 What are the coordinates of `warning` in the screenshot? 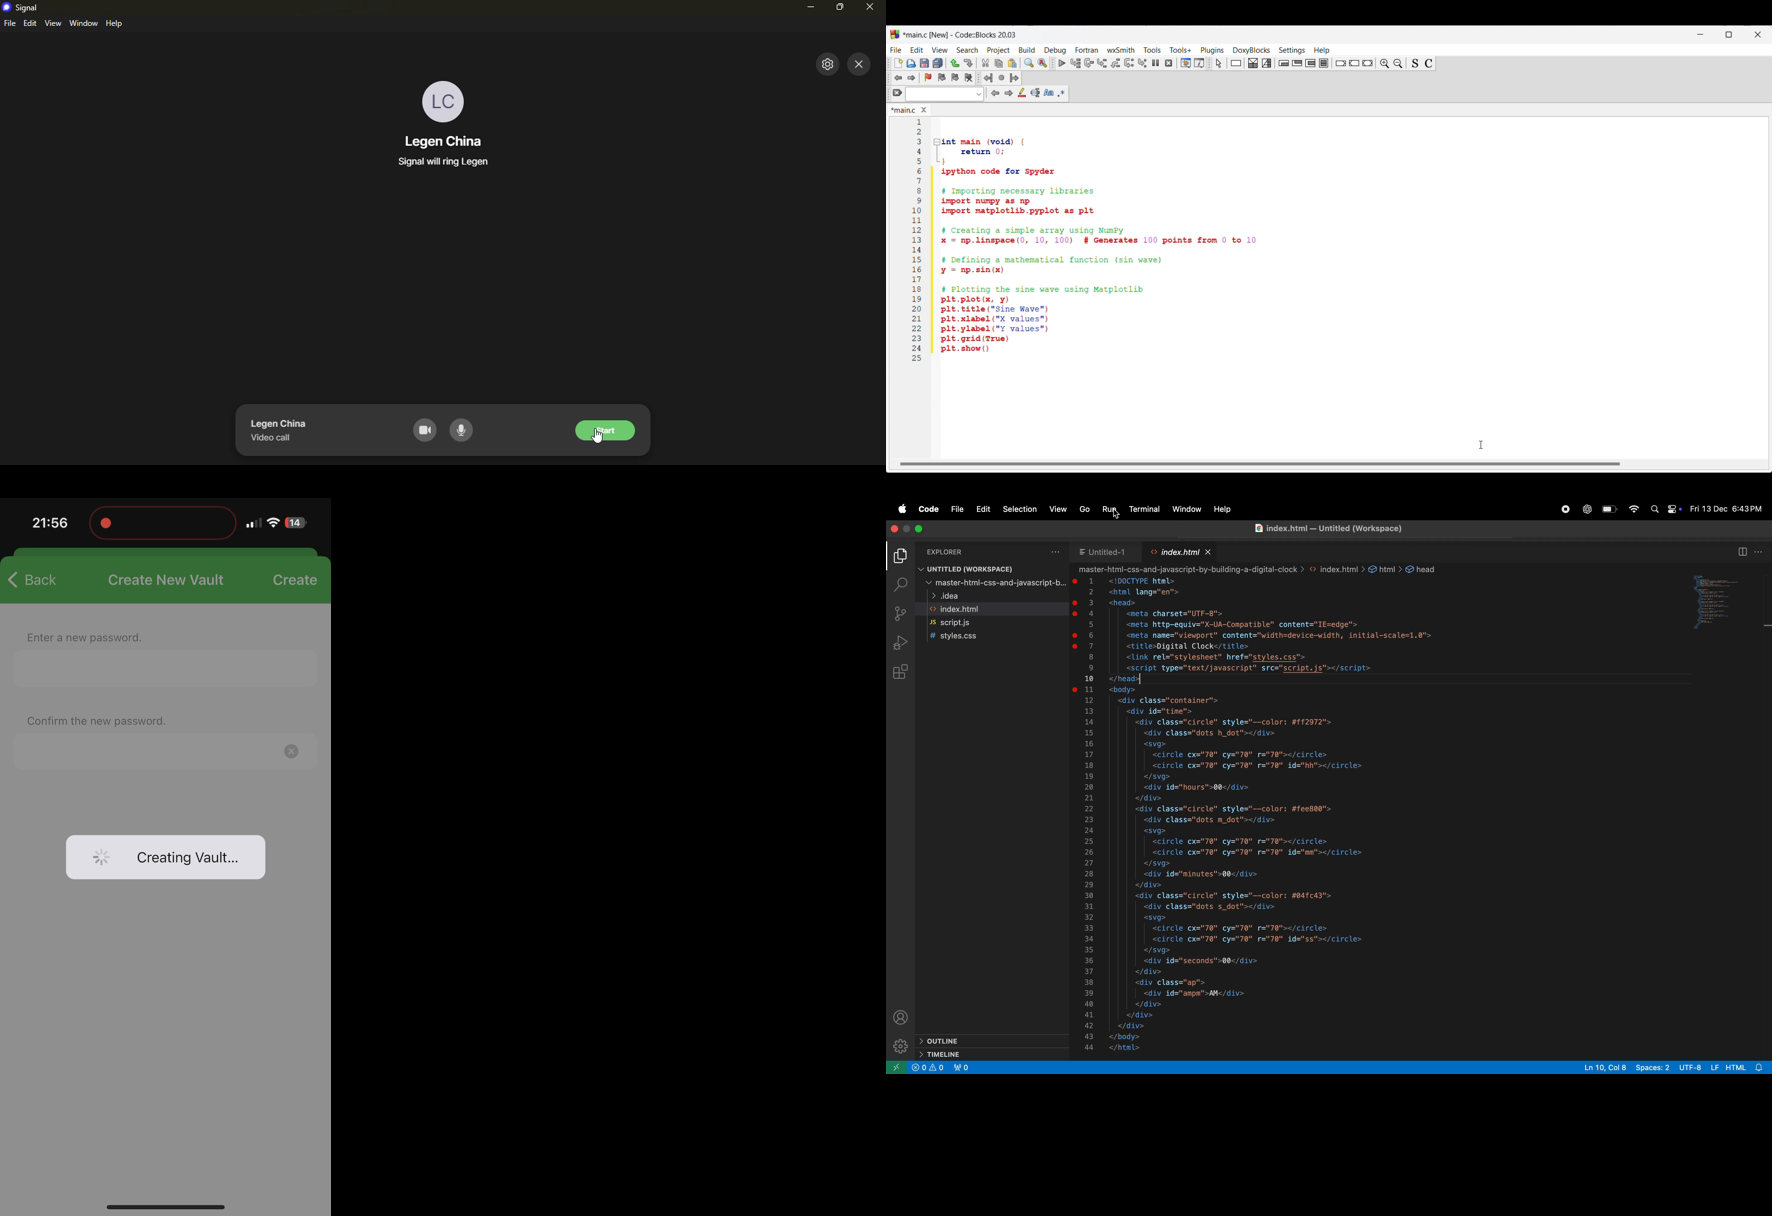 It's located at (928, 1069).